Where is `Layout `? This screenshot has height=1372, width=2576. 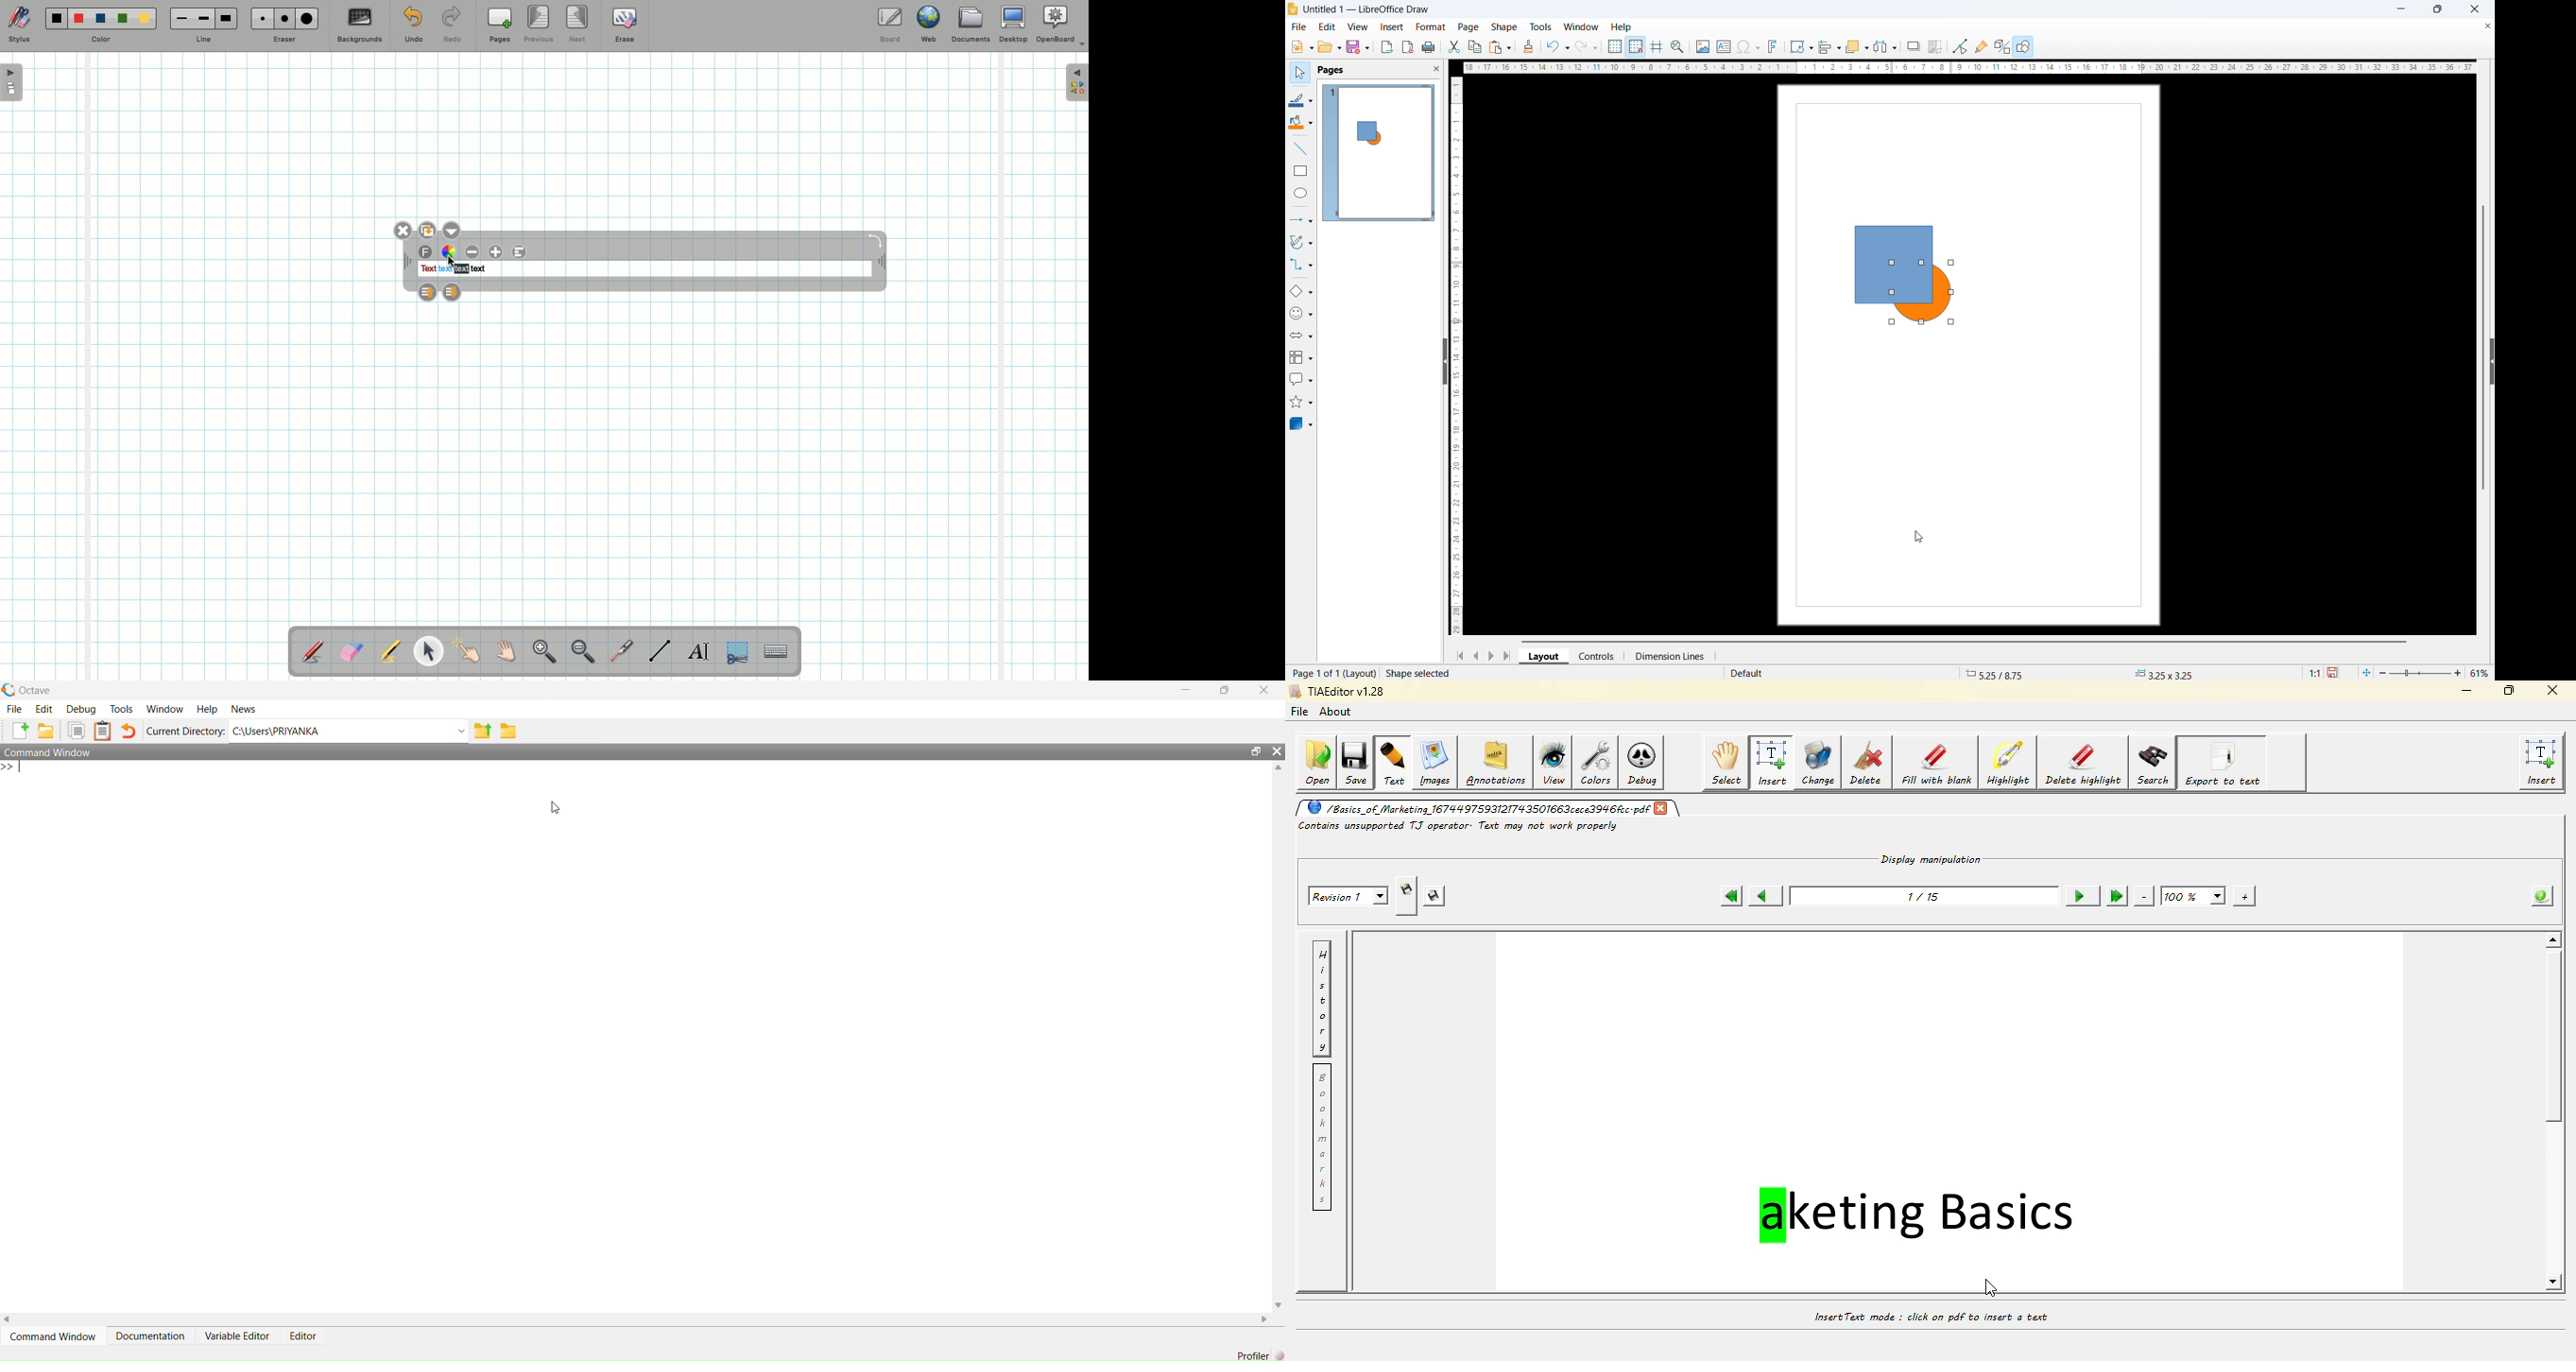 Layout  is located at coordinates (1543, 657).